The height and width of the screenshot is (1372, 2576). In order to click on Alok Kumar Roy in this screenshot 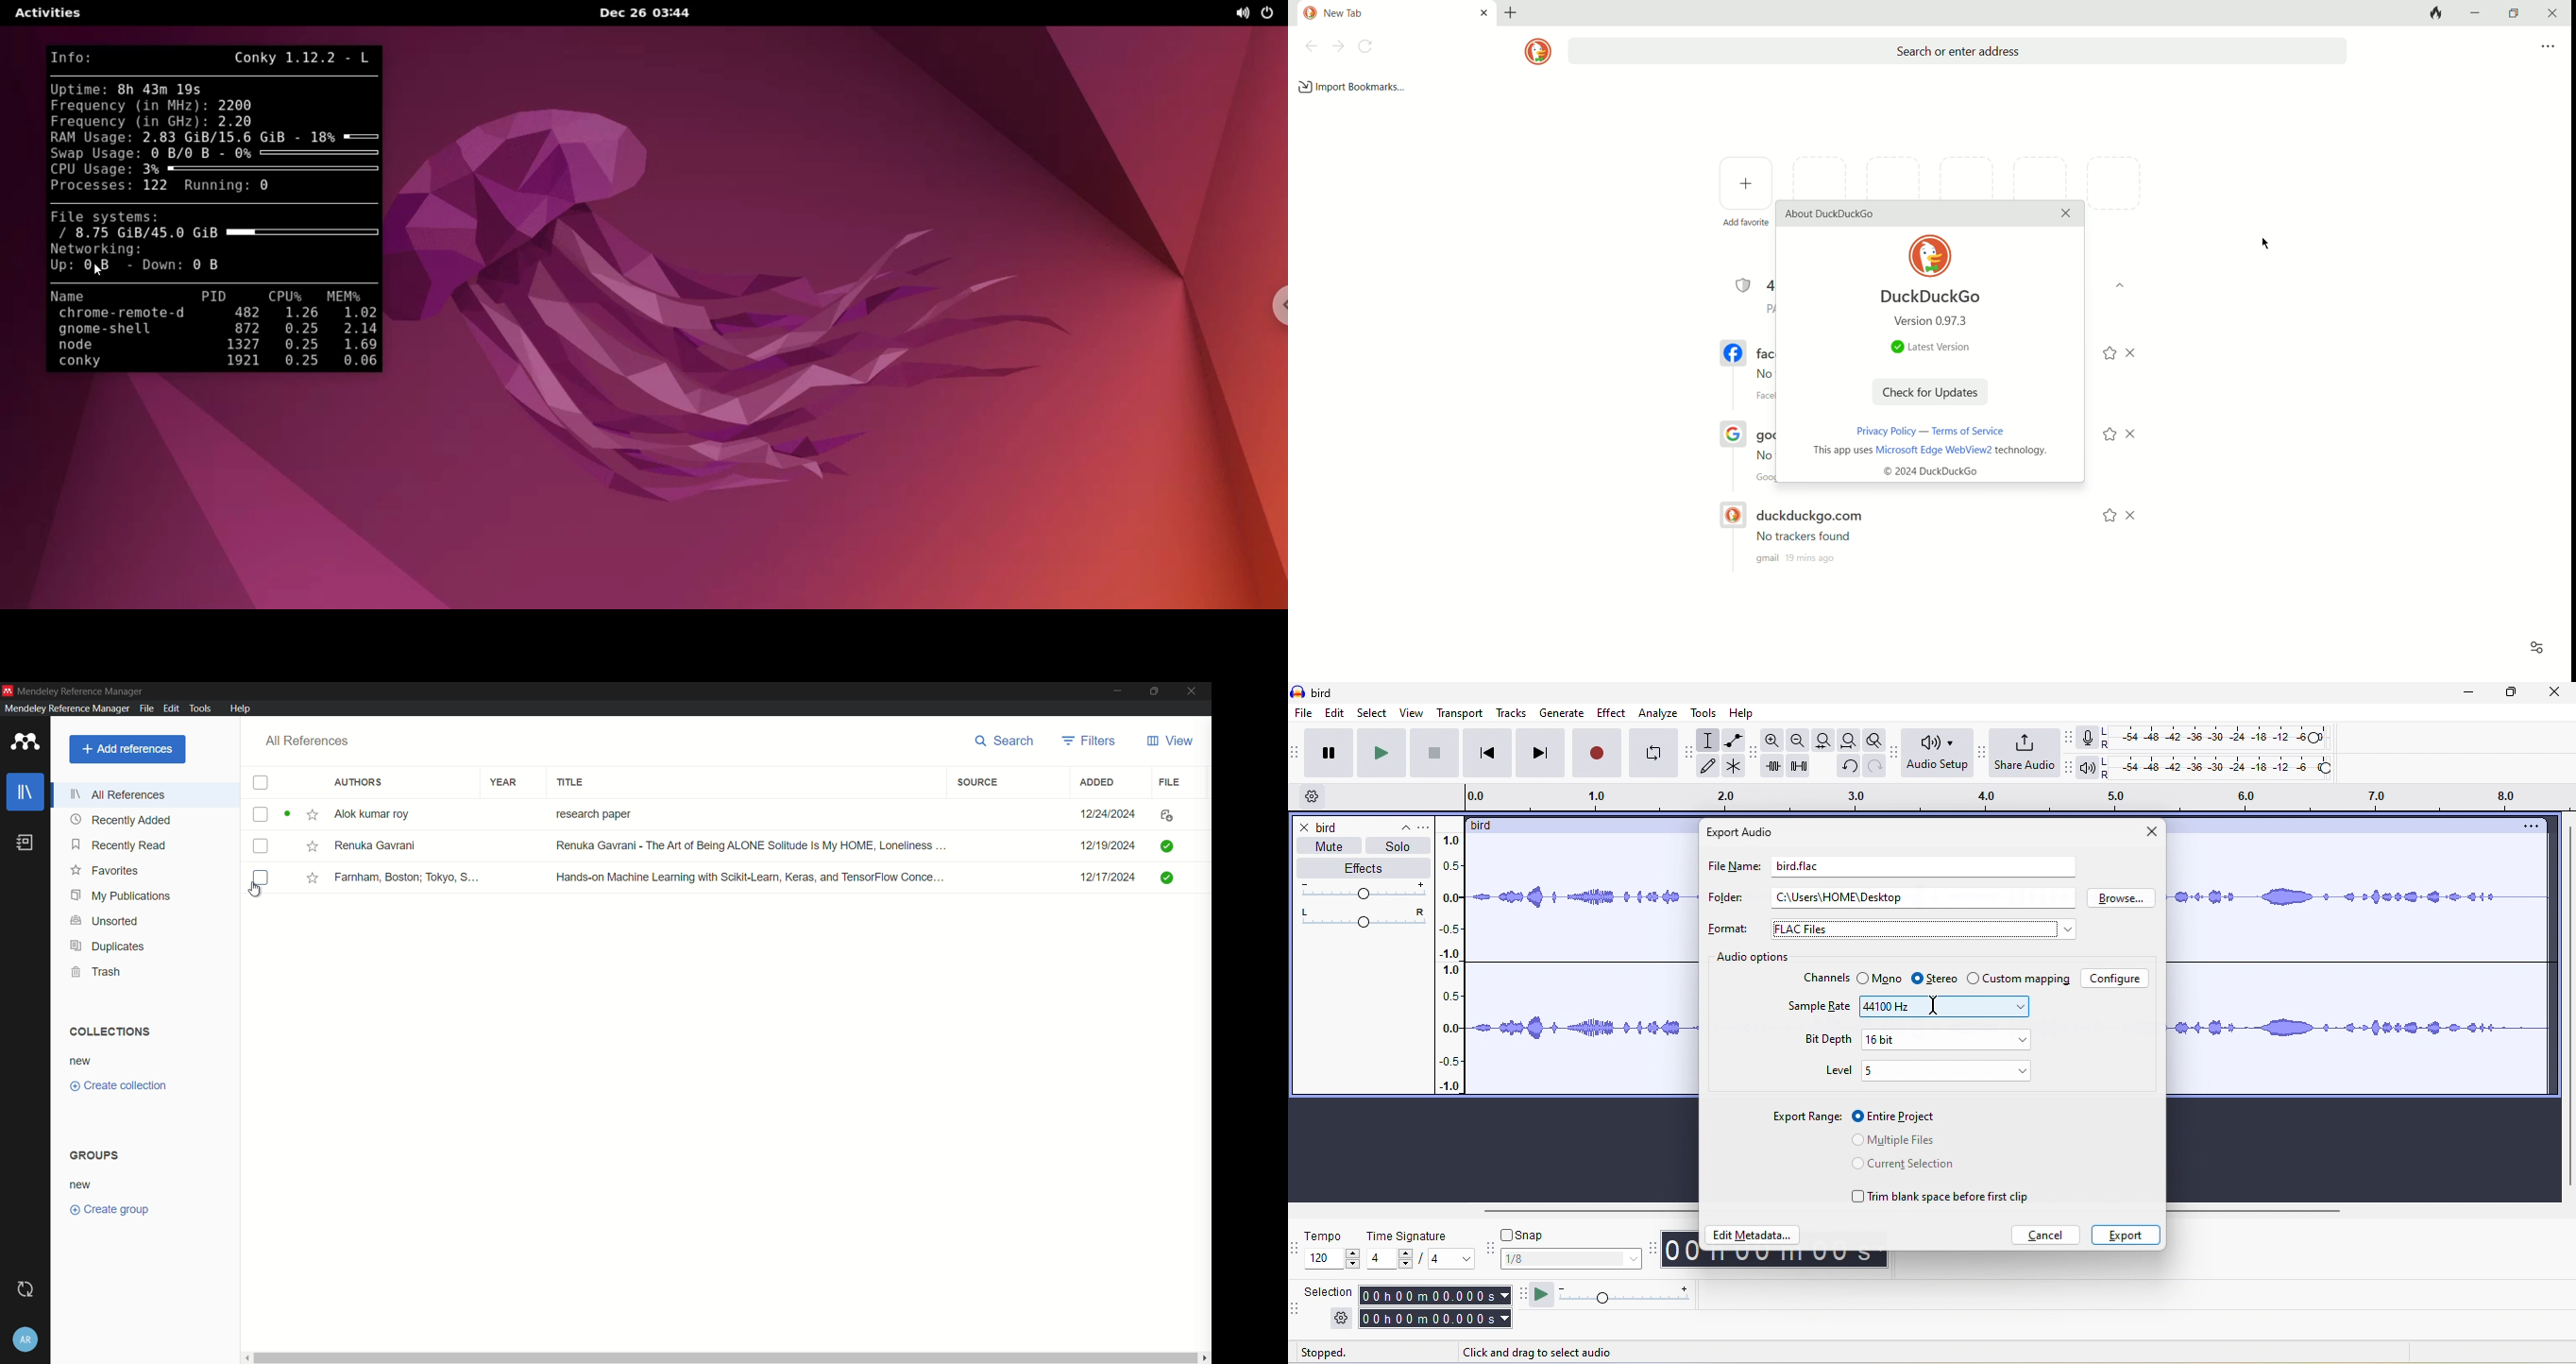, I will do `click(381, 814)`.